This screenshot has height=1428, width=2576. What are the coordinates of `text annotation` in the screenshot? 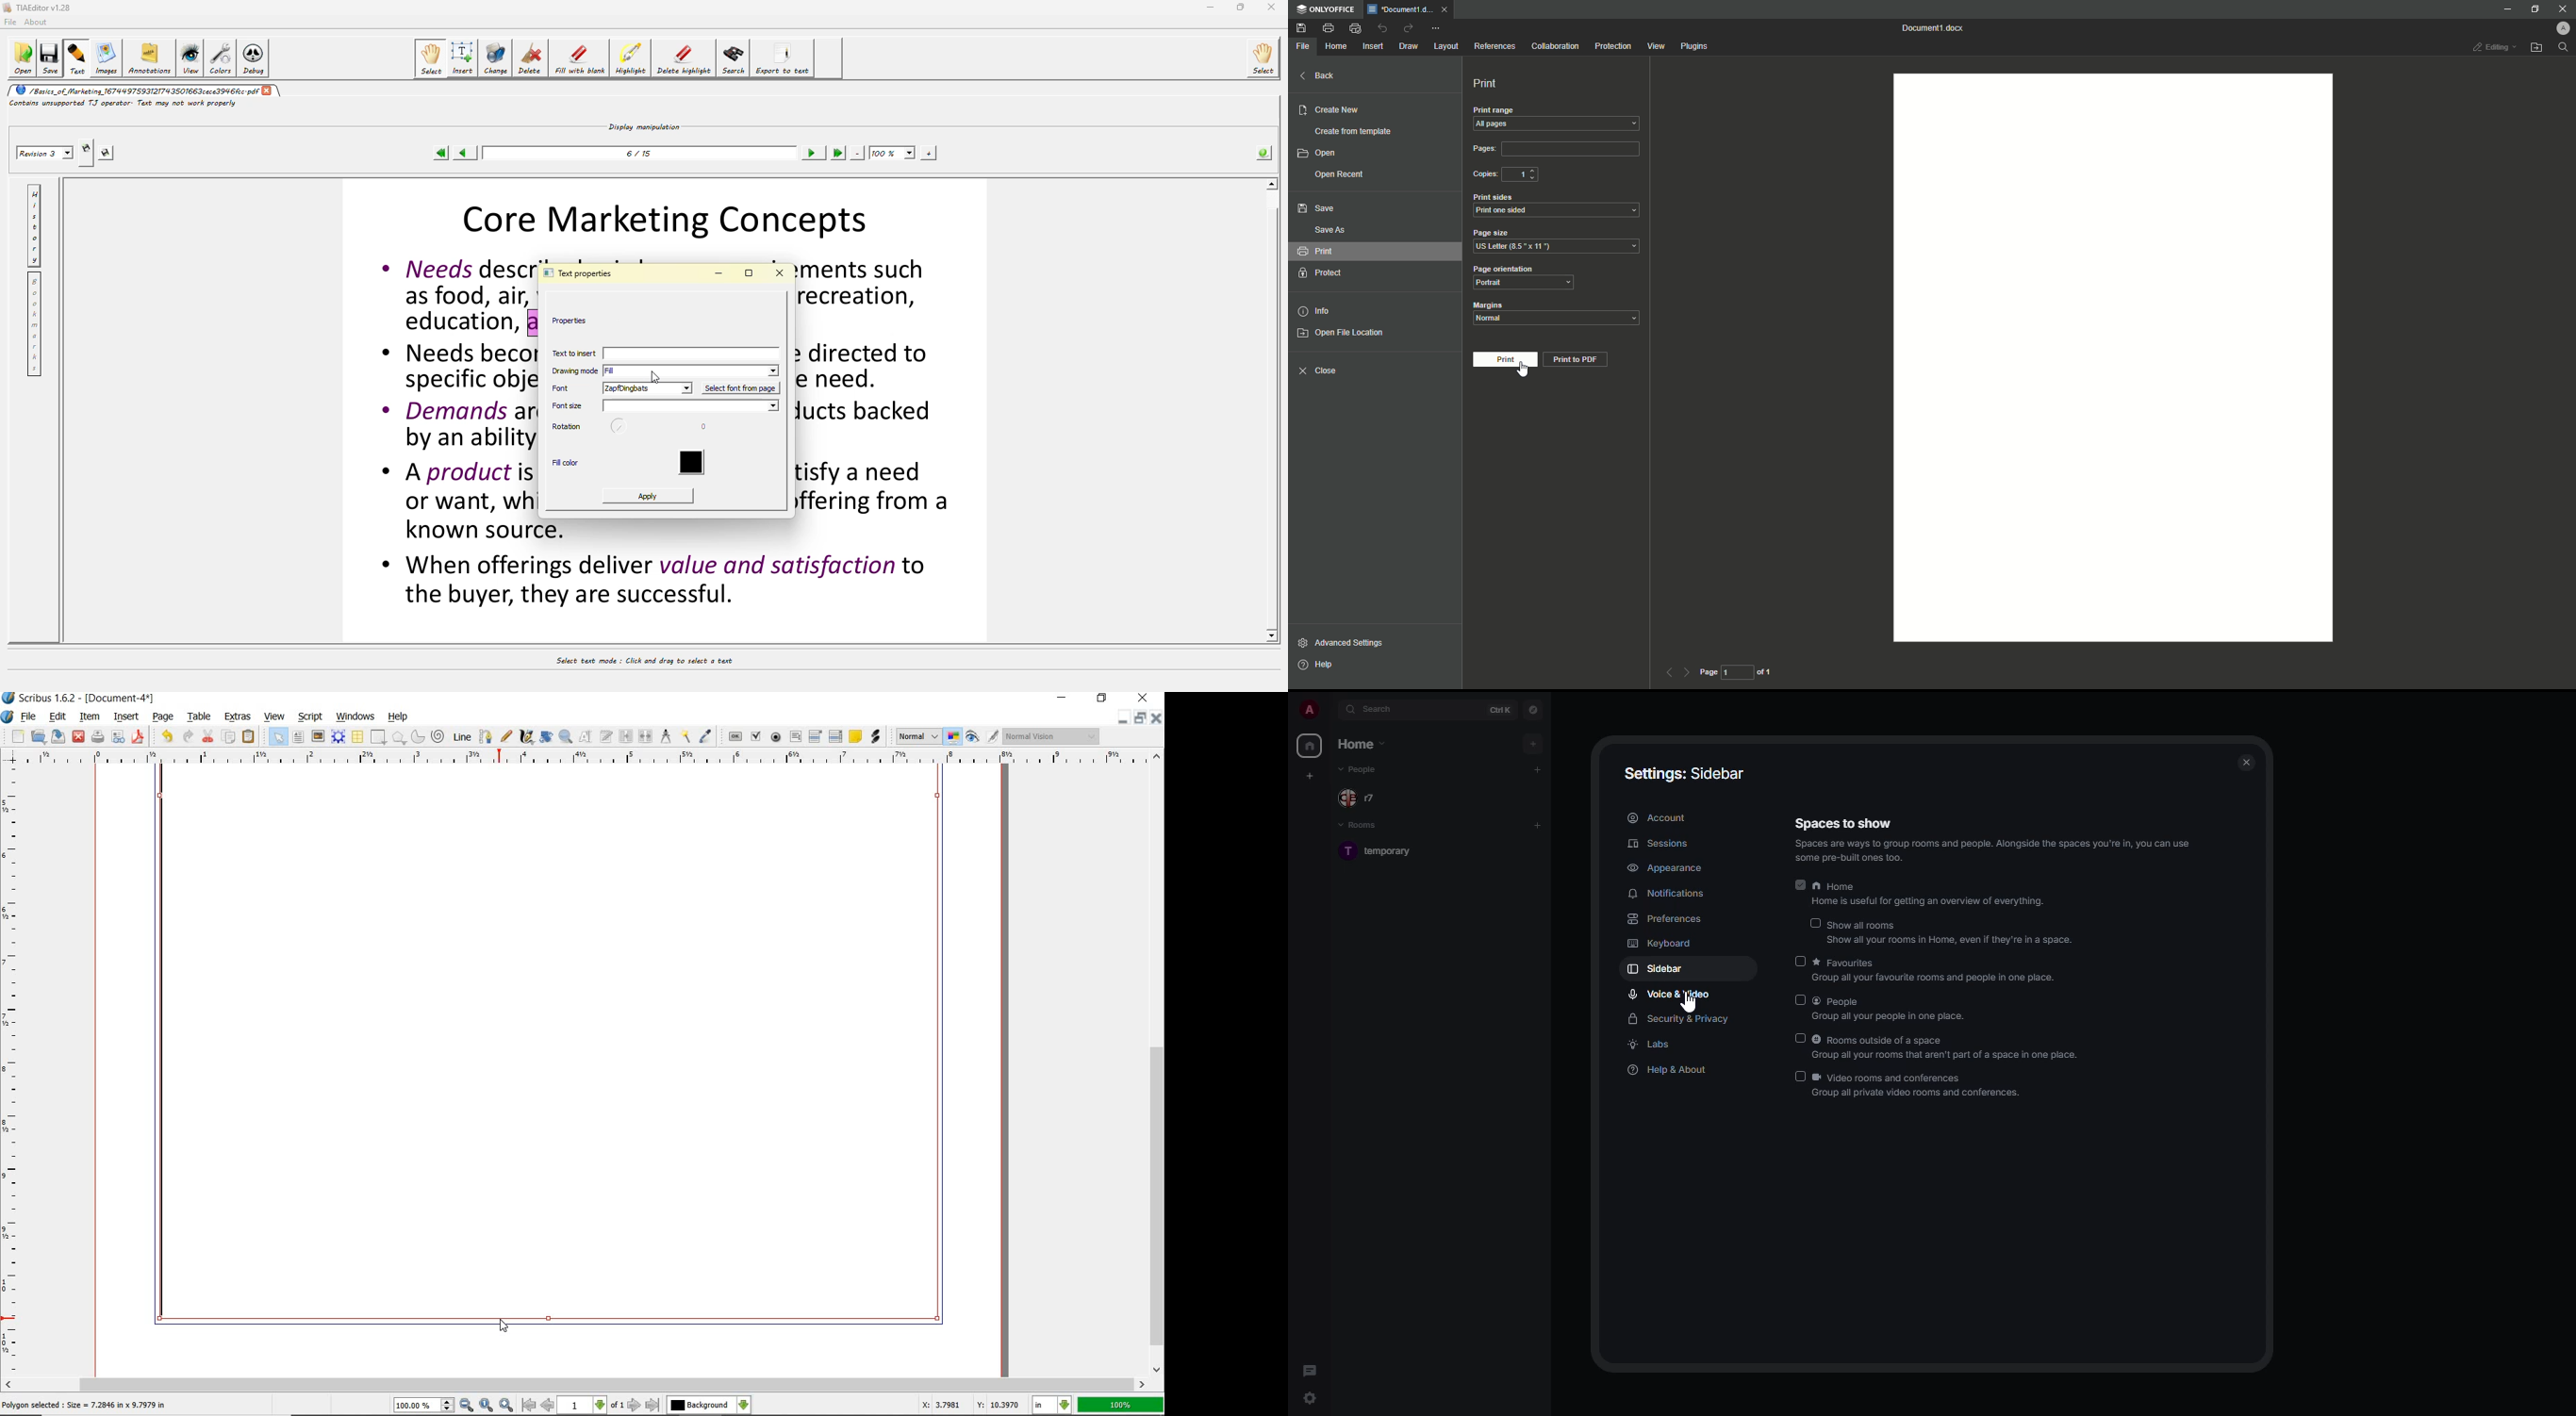 It's located at (856, 736).